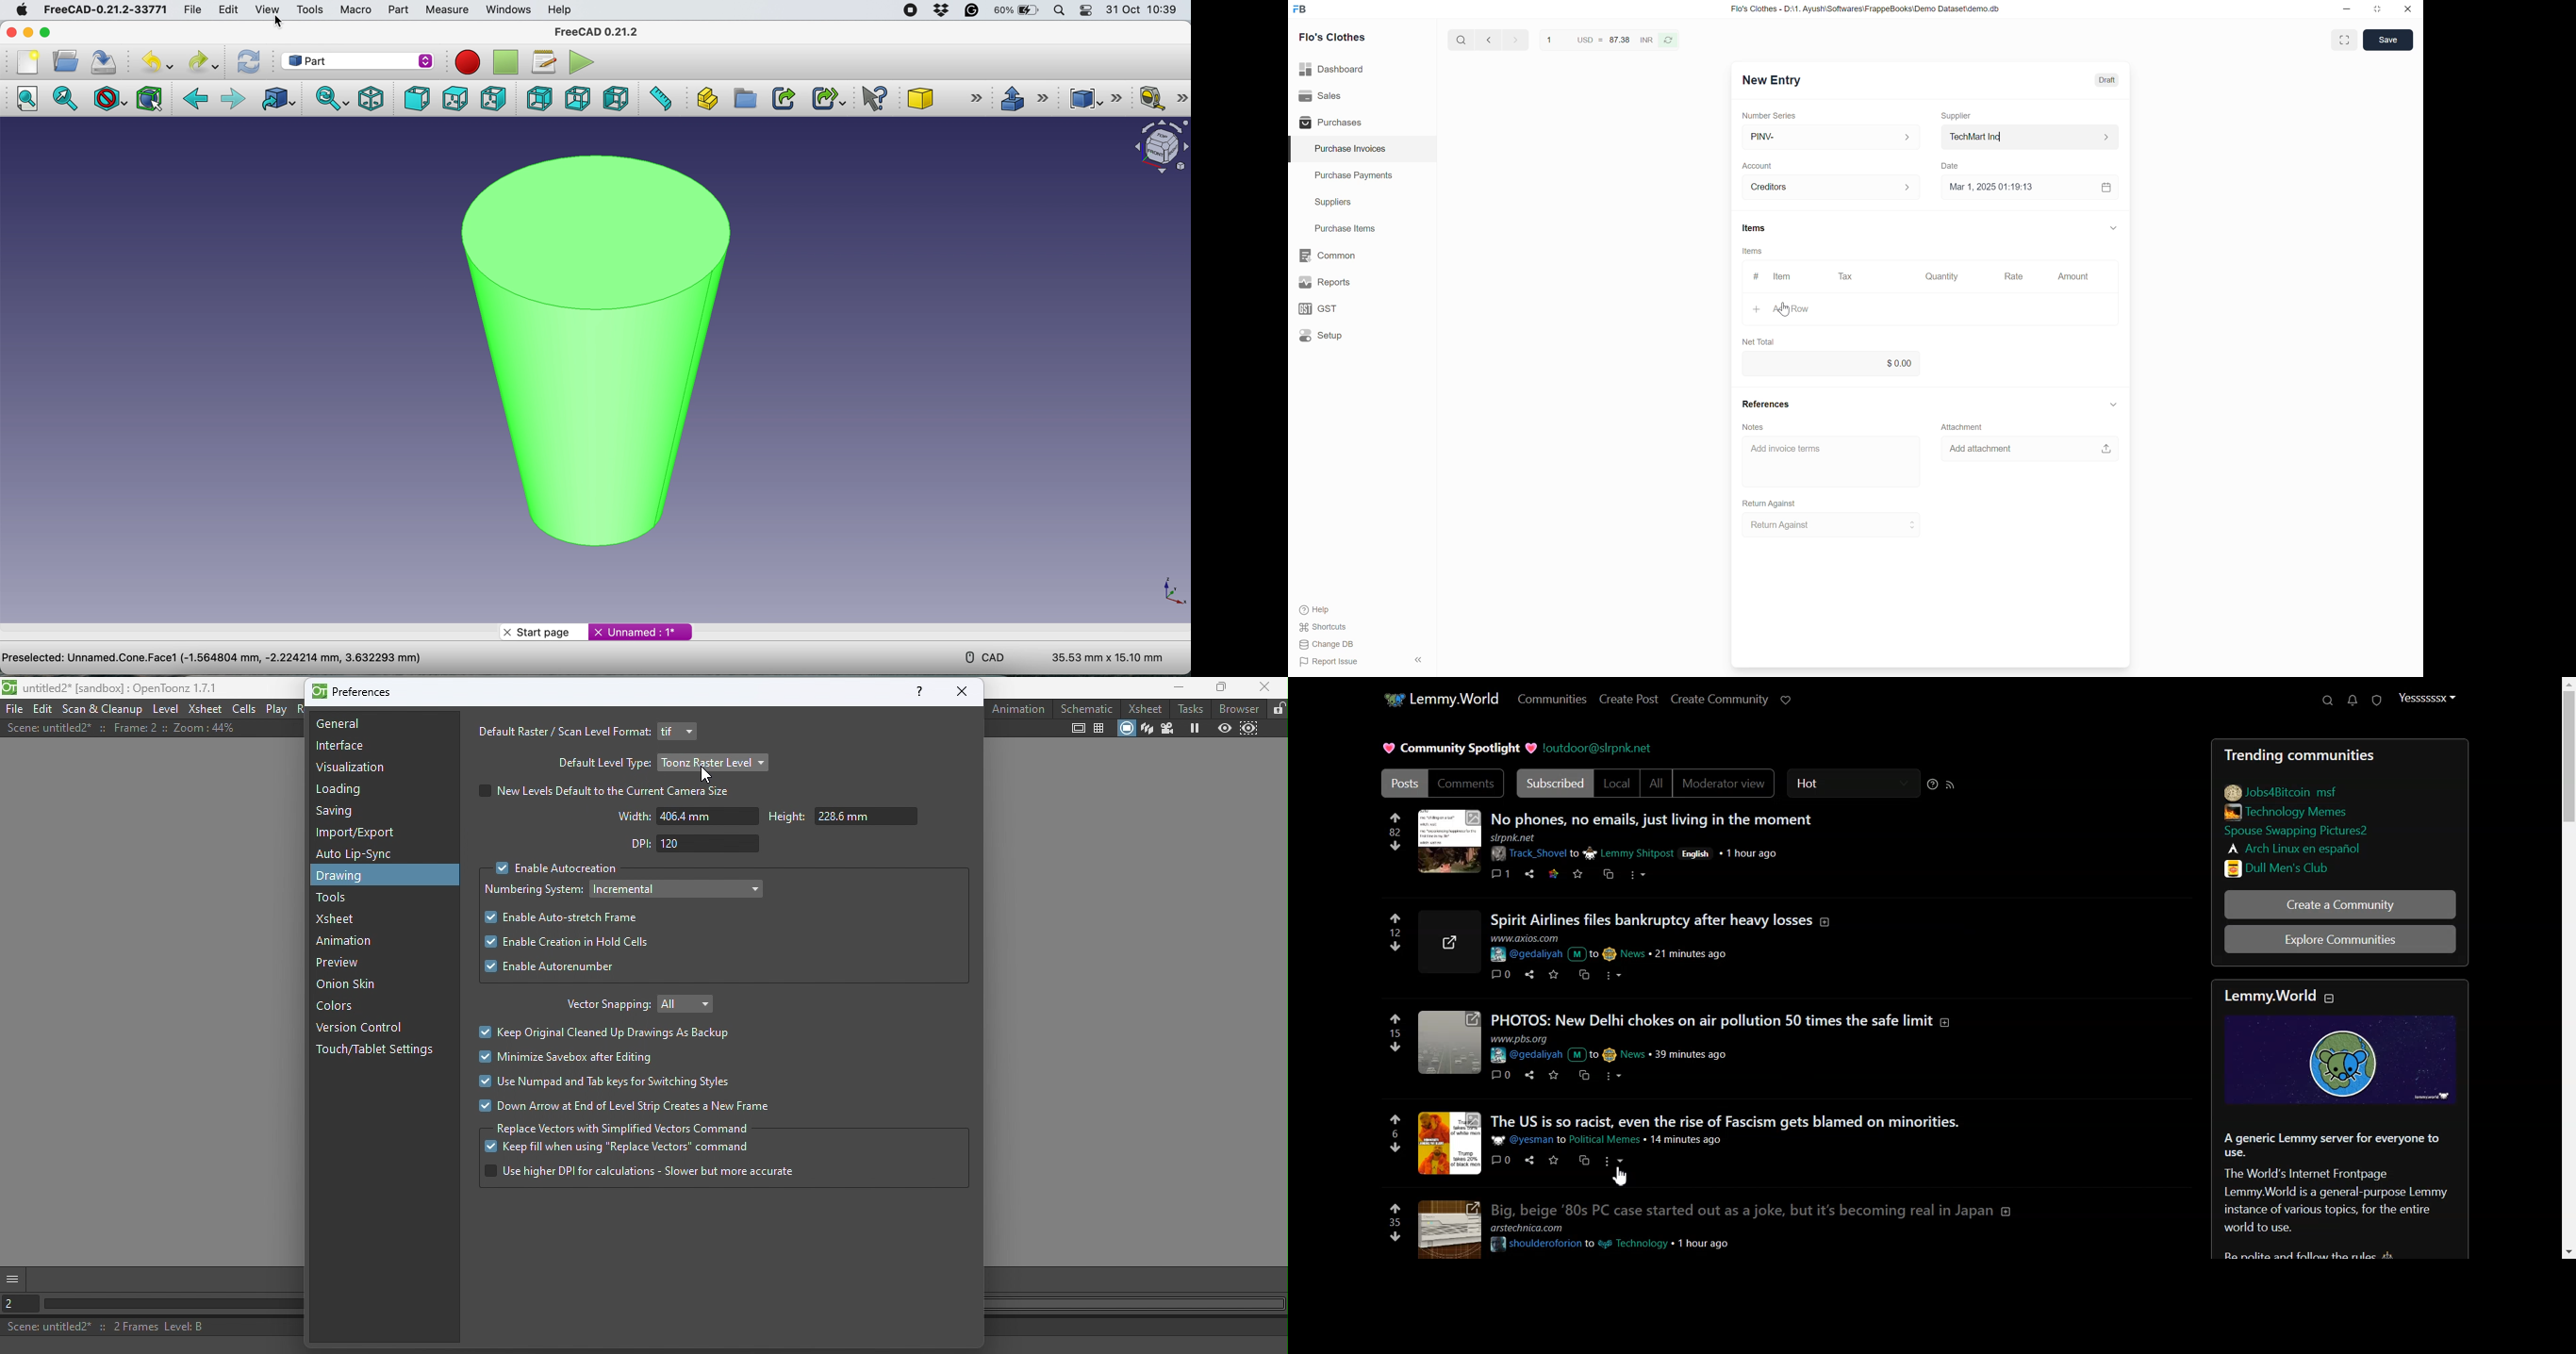 The height and width of the screenshot is (1372, 2576). What do you see at coordinates (1614, 948) in the screenshot?
I see `post details` at bounding box center [1614, 948].